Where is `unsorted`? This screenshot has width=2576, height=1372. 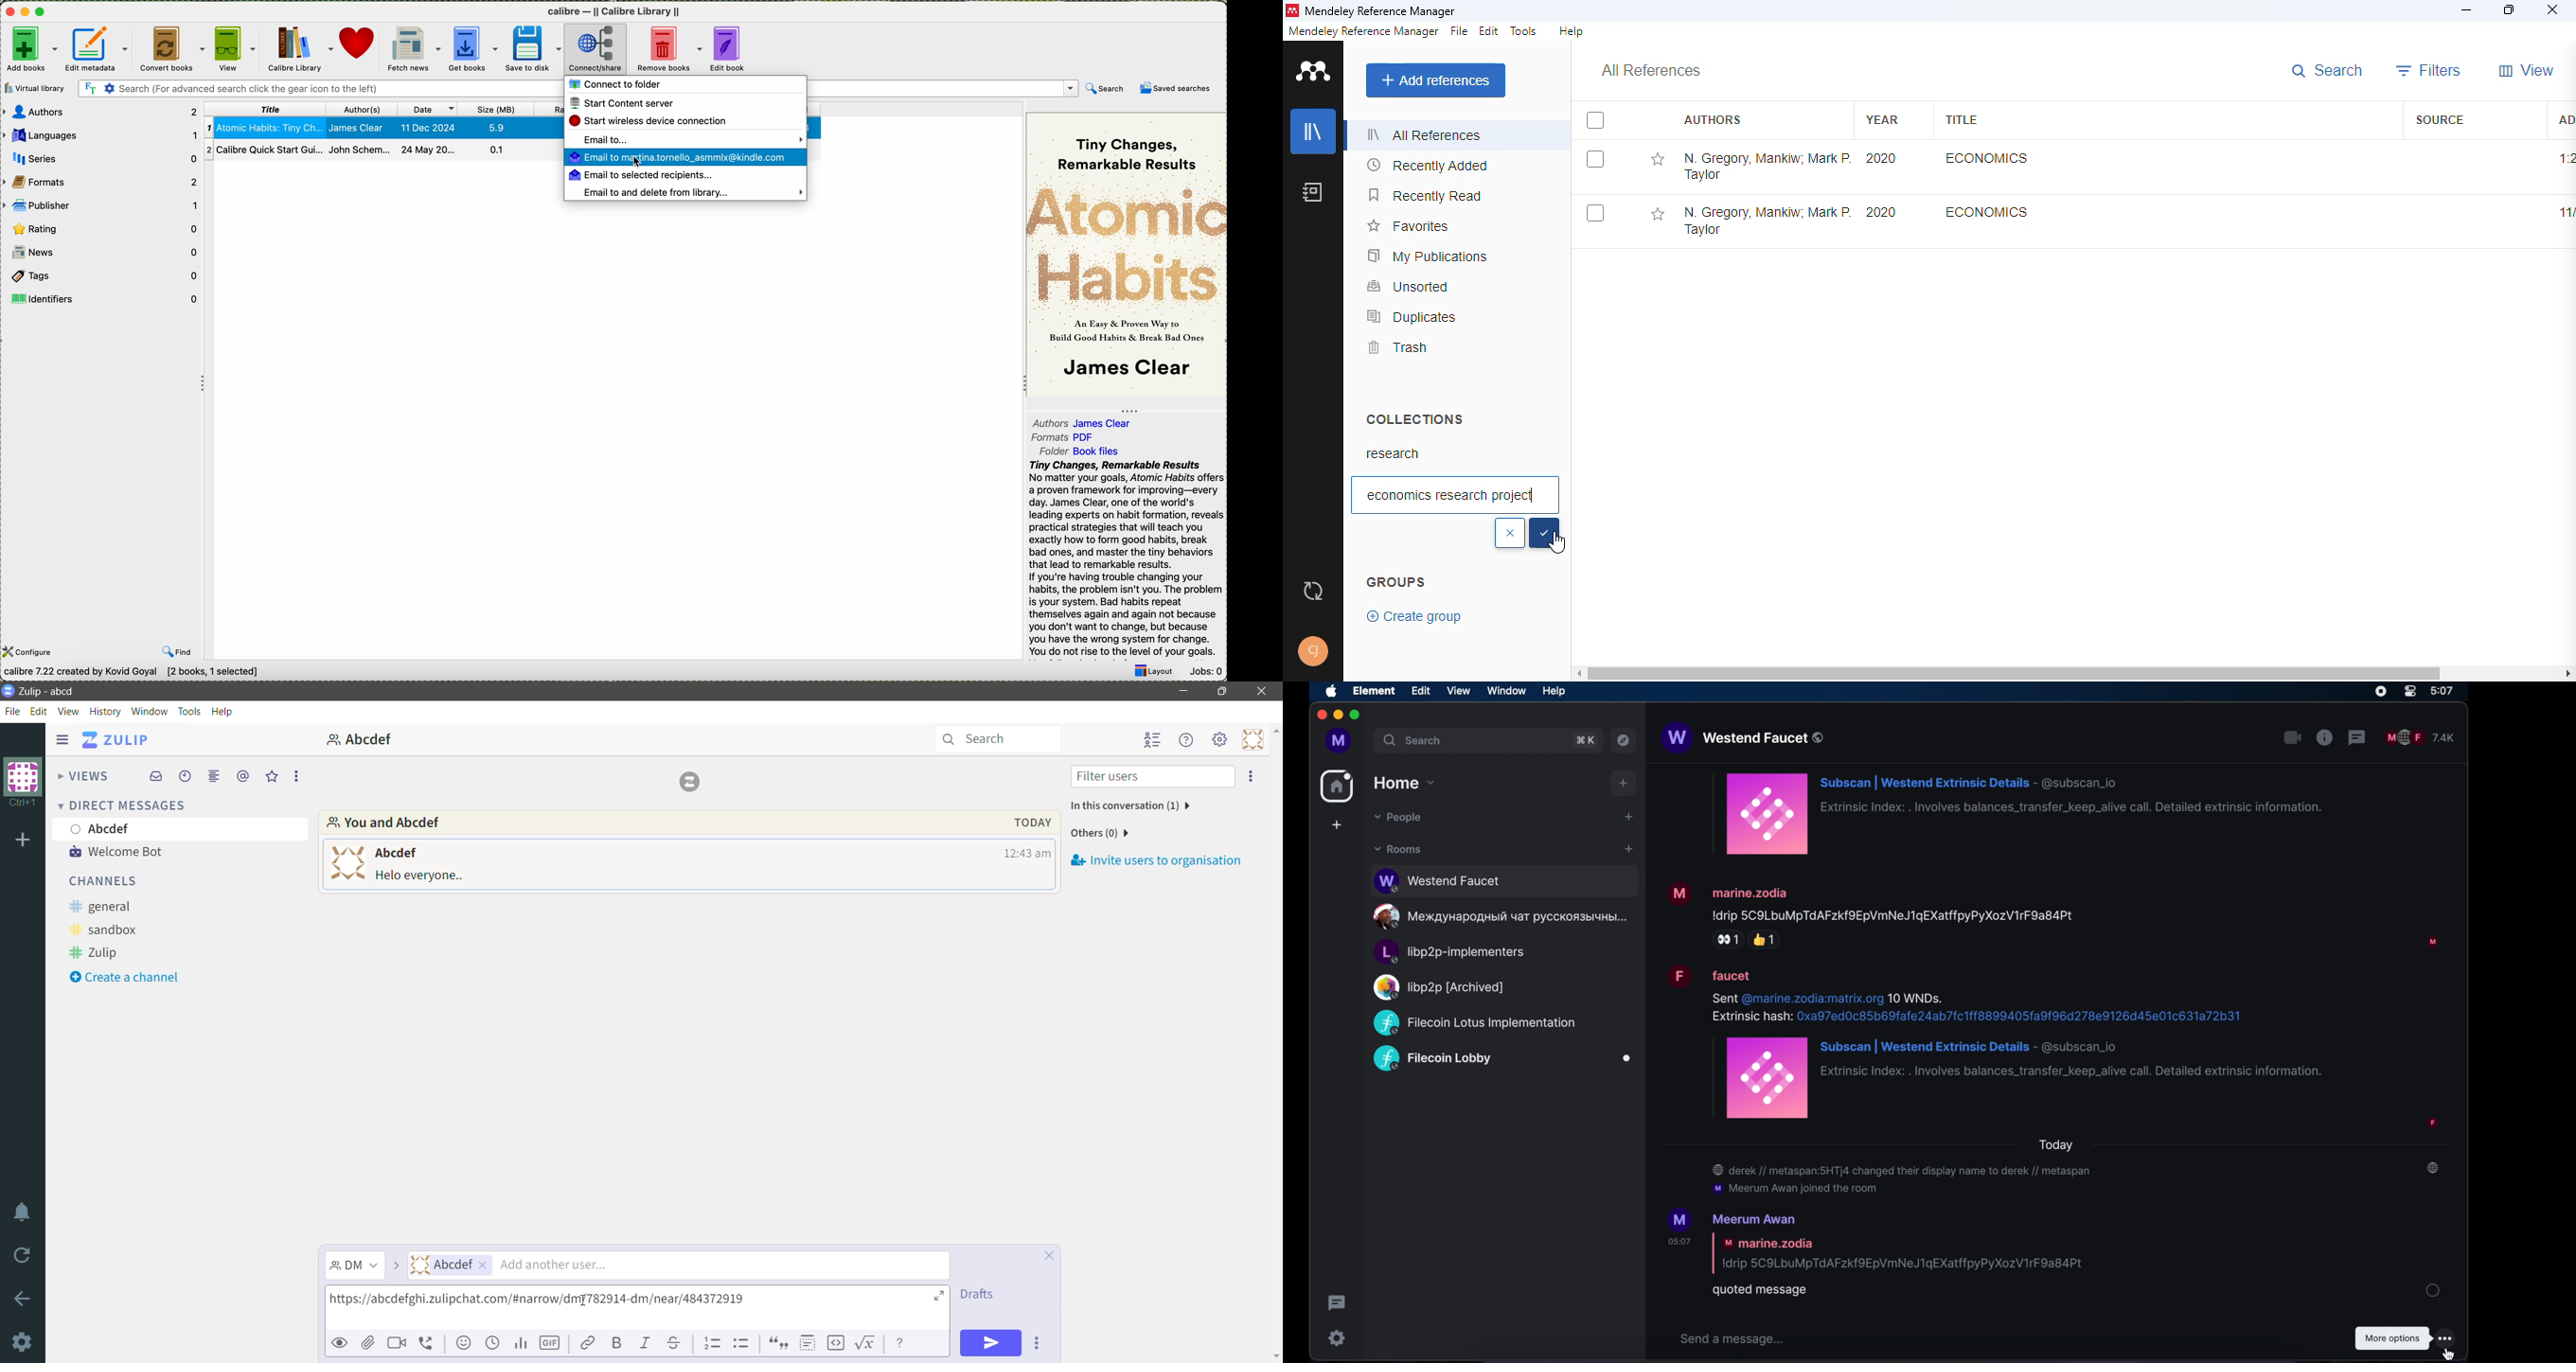 unsorted is located at coordinates (1409, 286).